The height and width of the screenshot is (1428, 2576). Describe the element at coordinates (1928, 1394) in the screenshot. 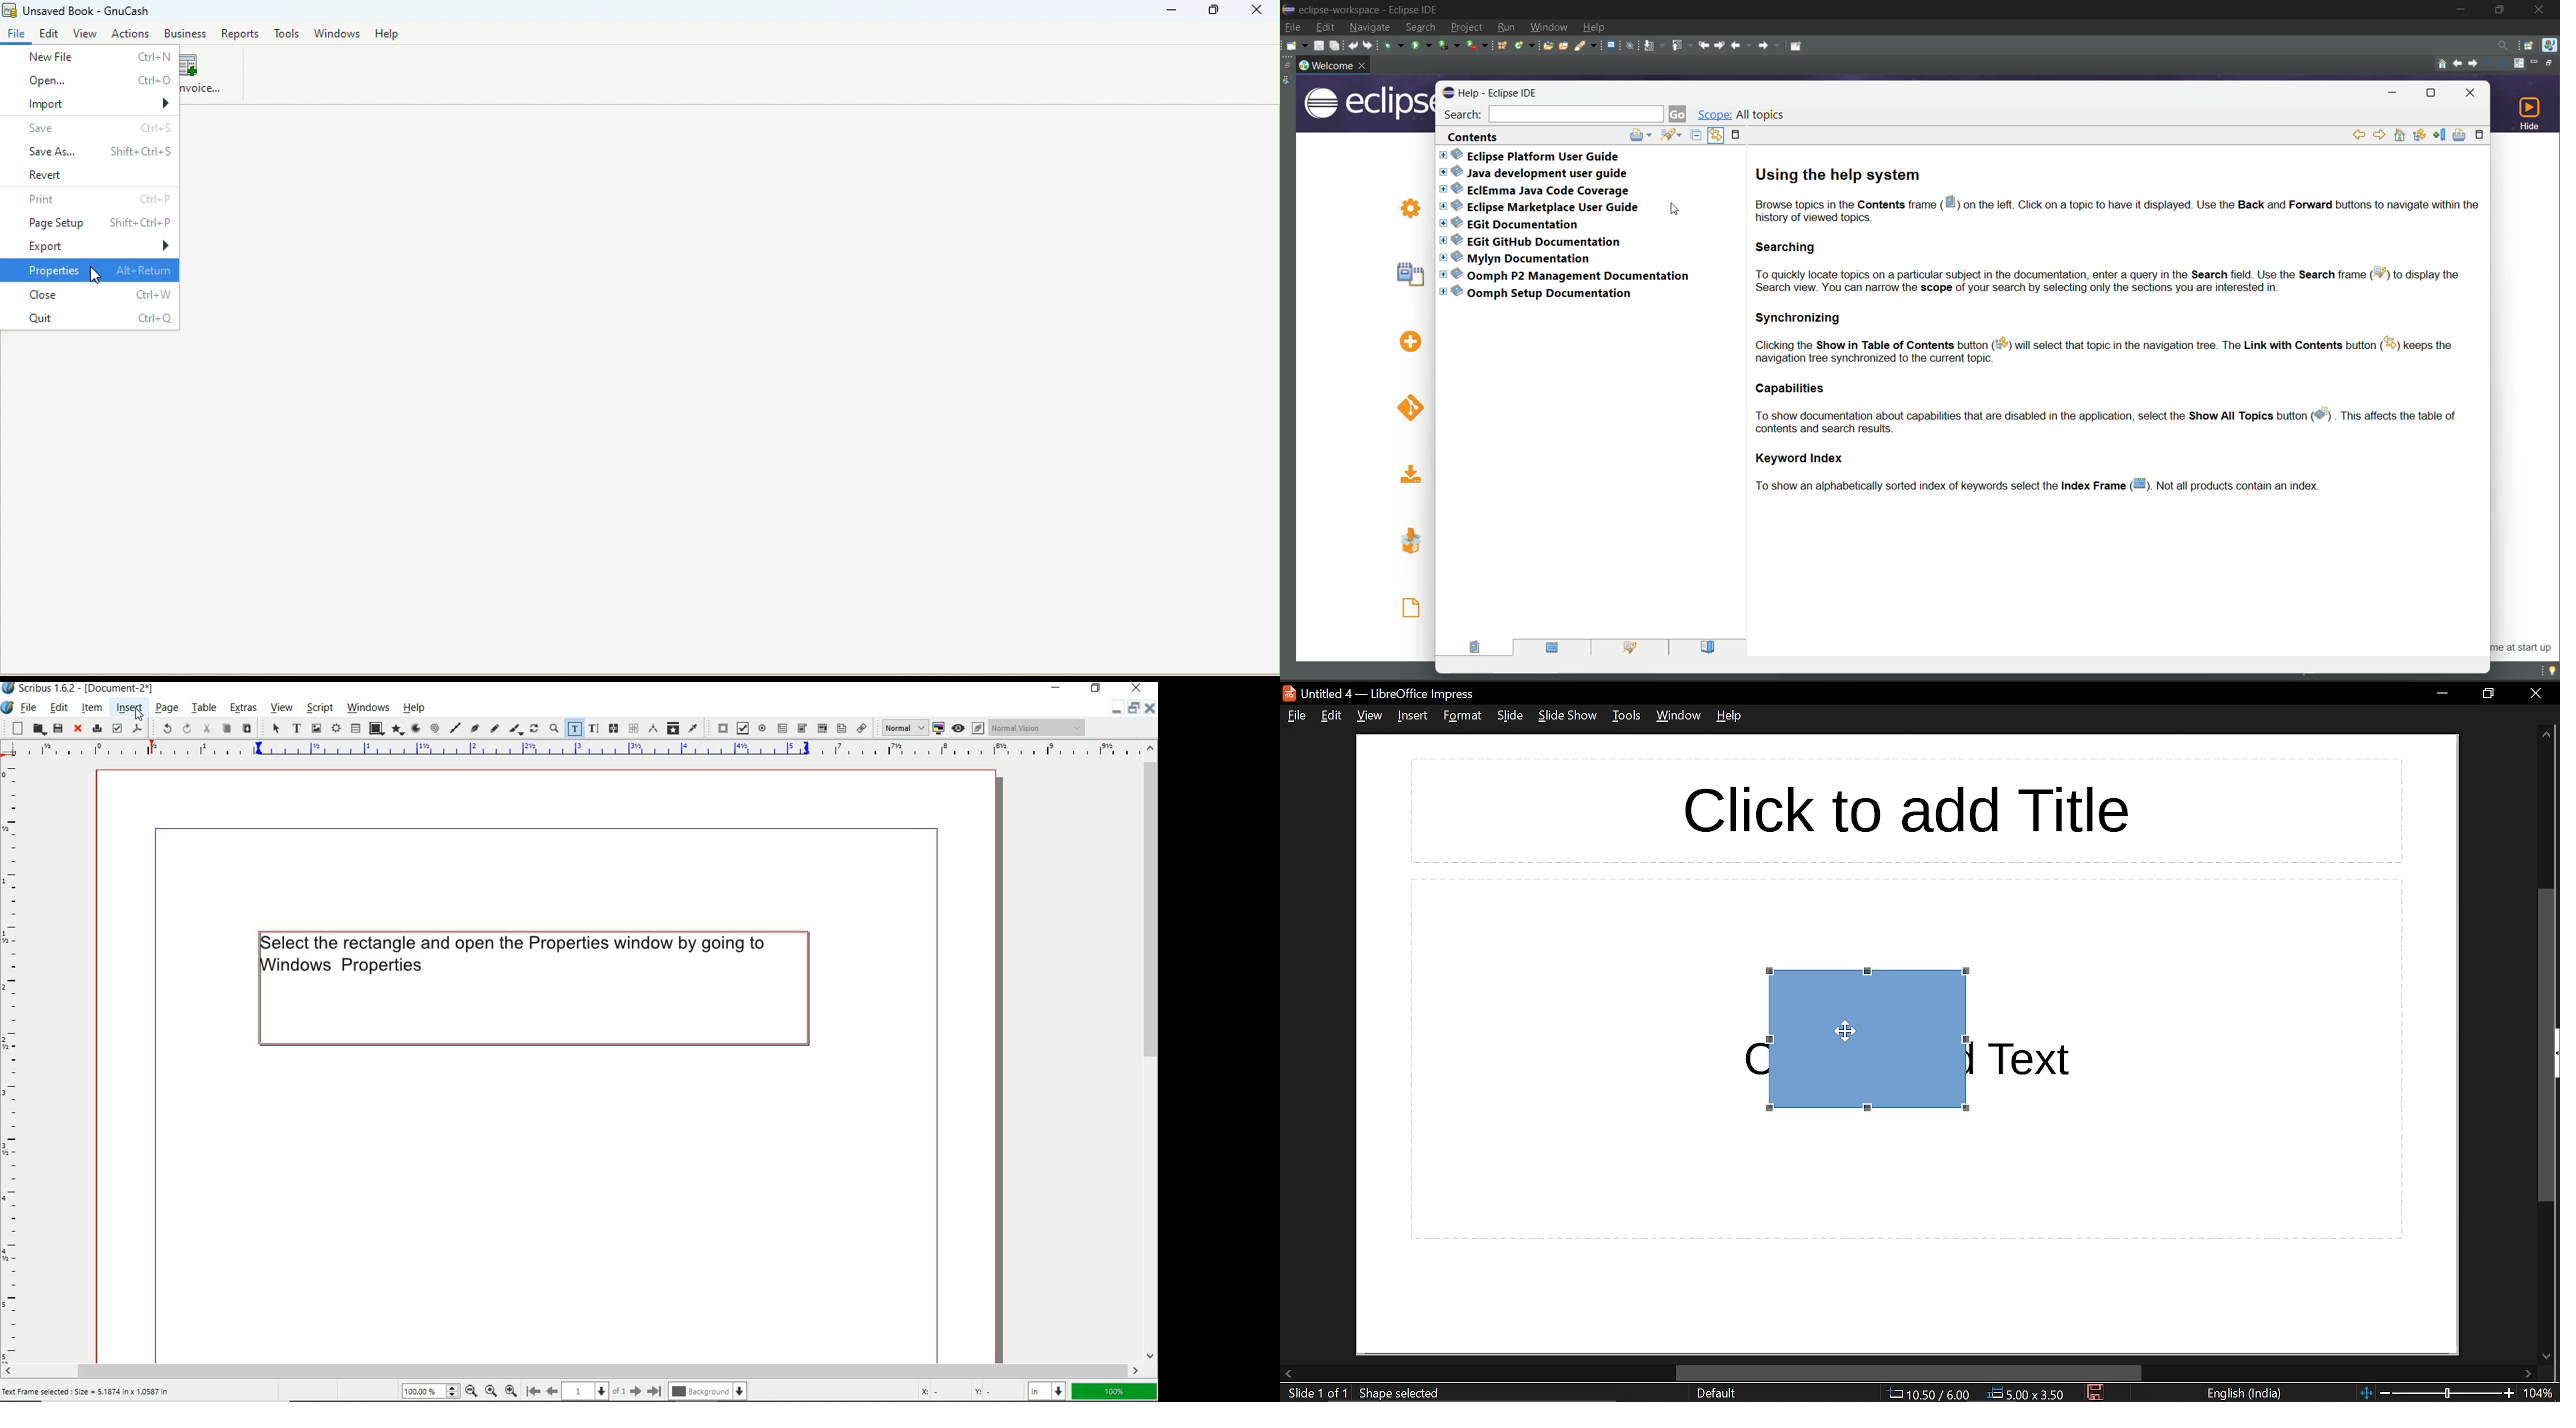

I see `co-ordinates` at that location.